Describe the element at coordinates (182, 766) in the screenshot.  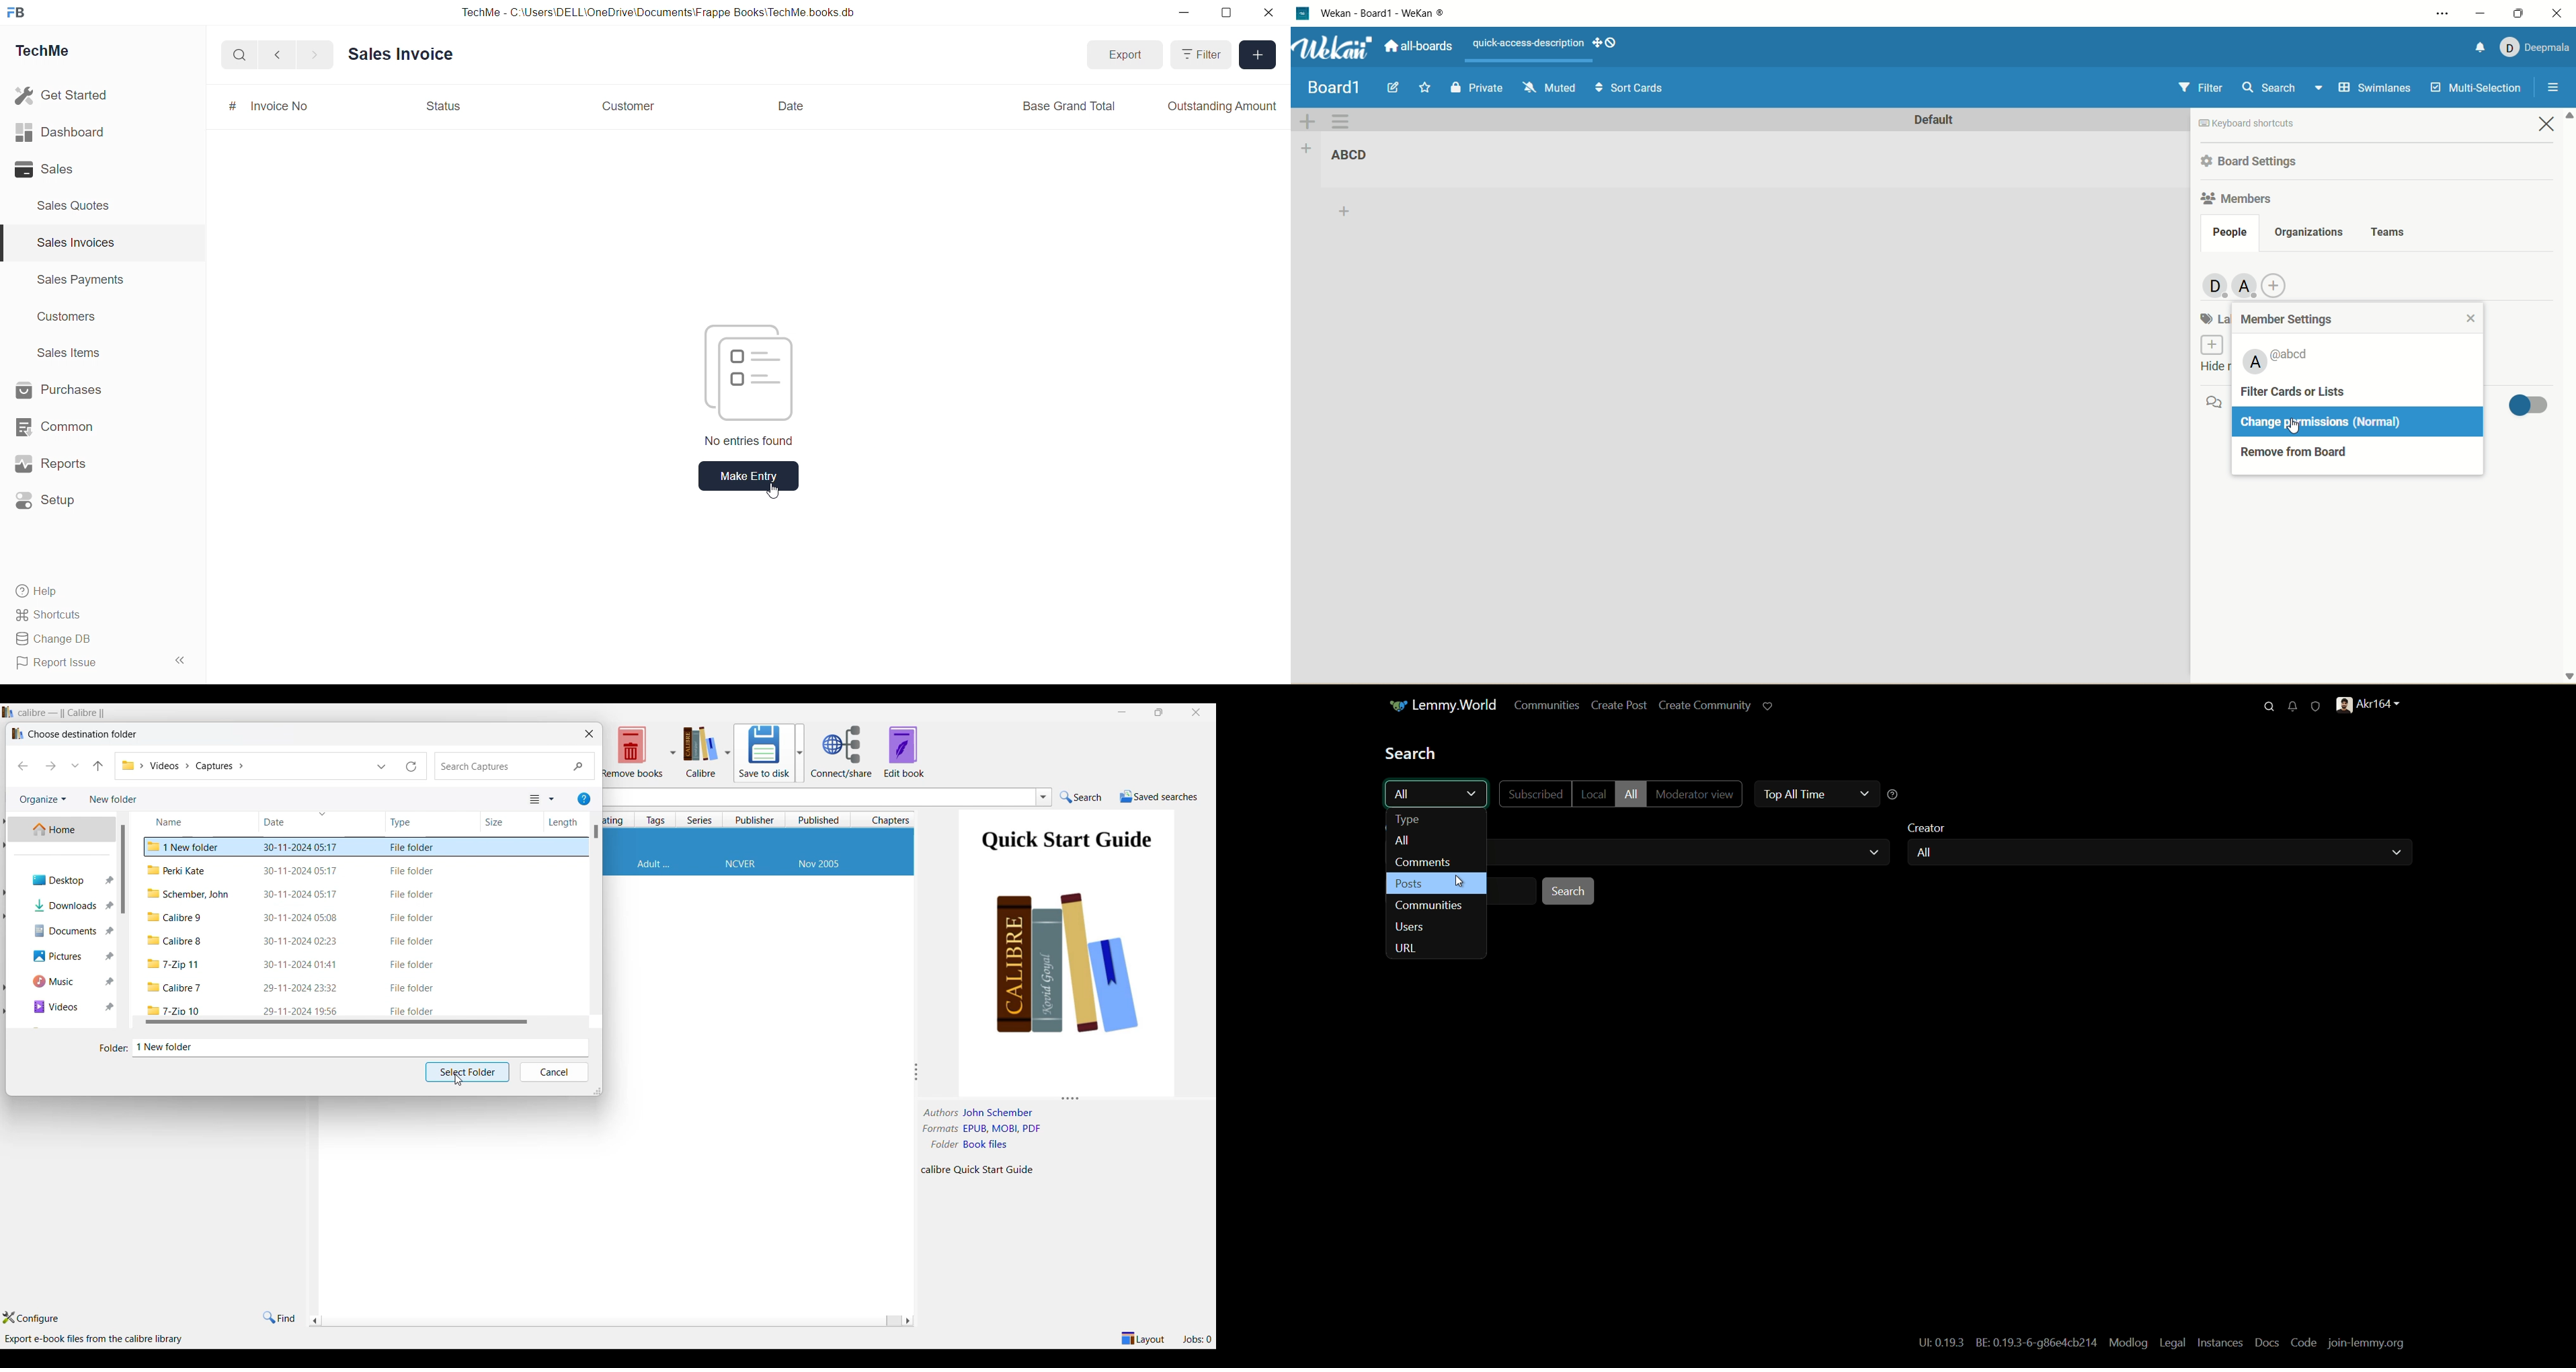
I see `Current pathway` at that location.